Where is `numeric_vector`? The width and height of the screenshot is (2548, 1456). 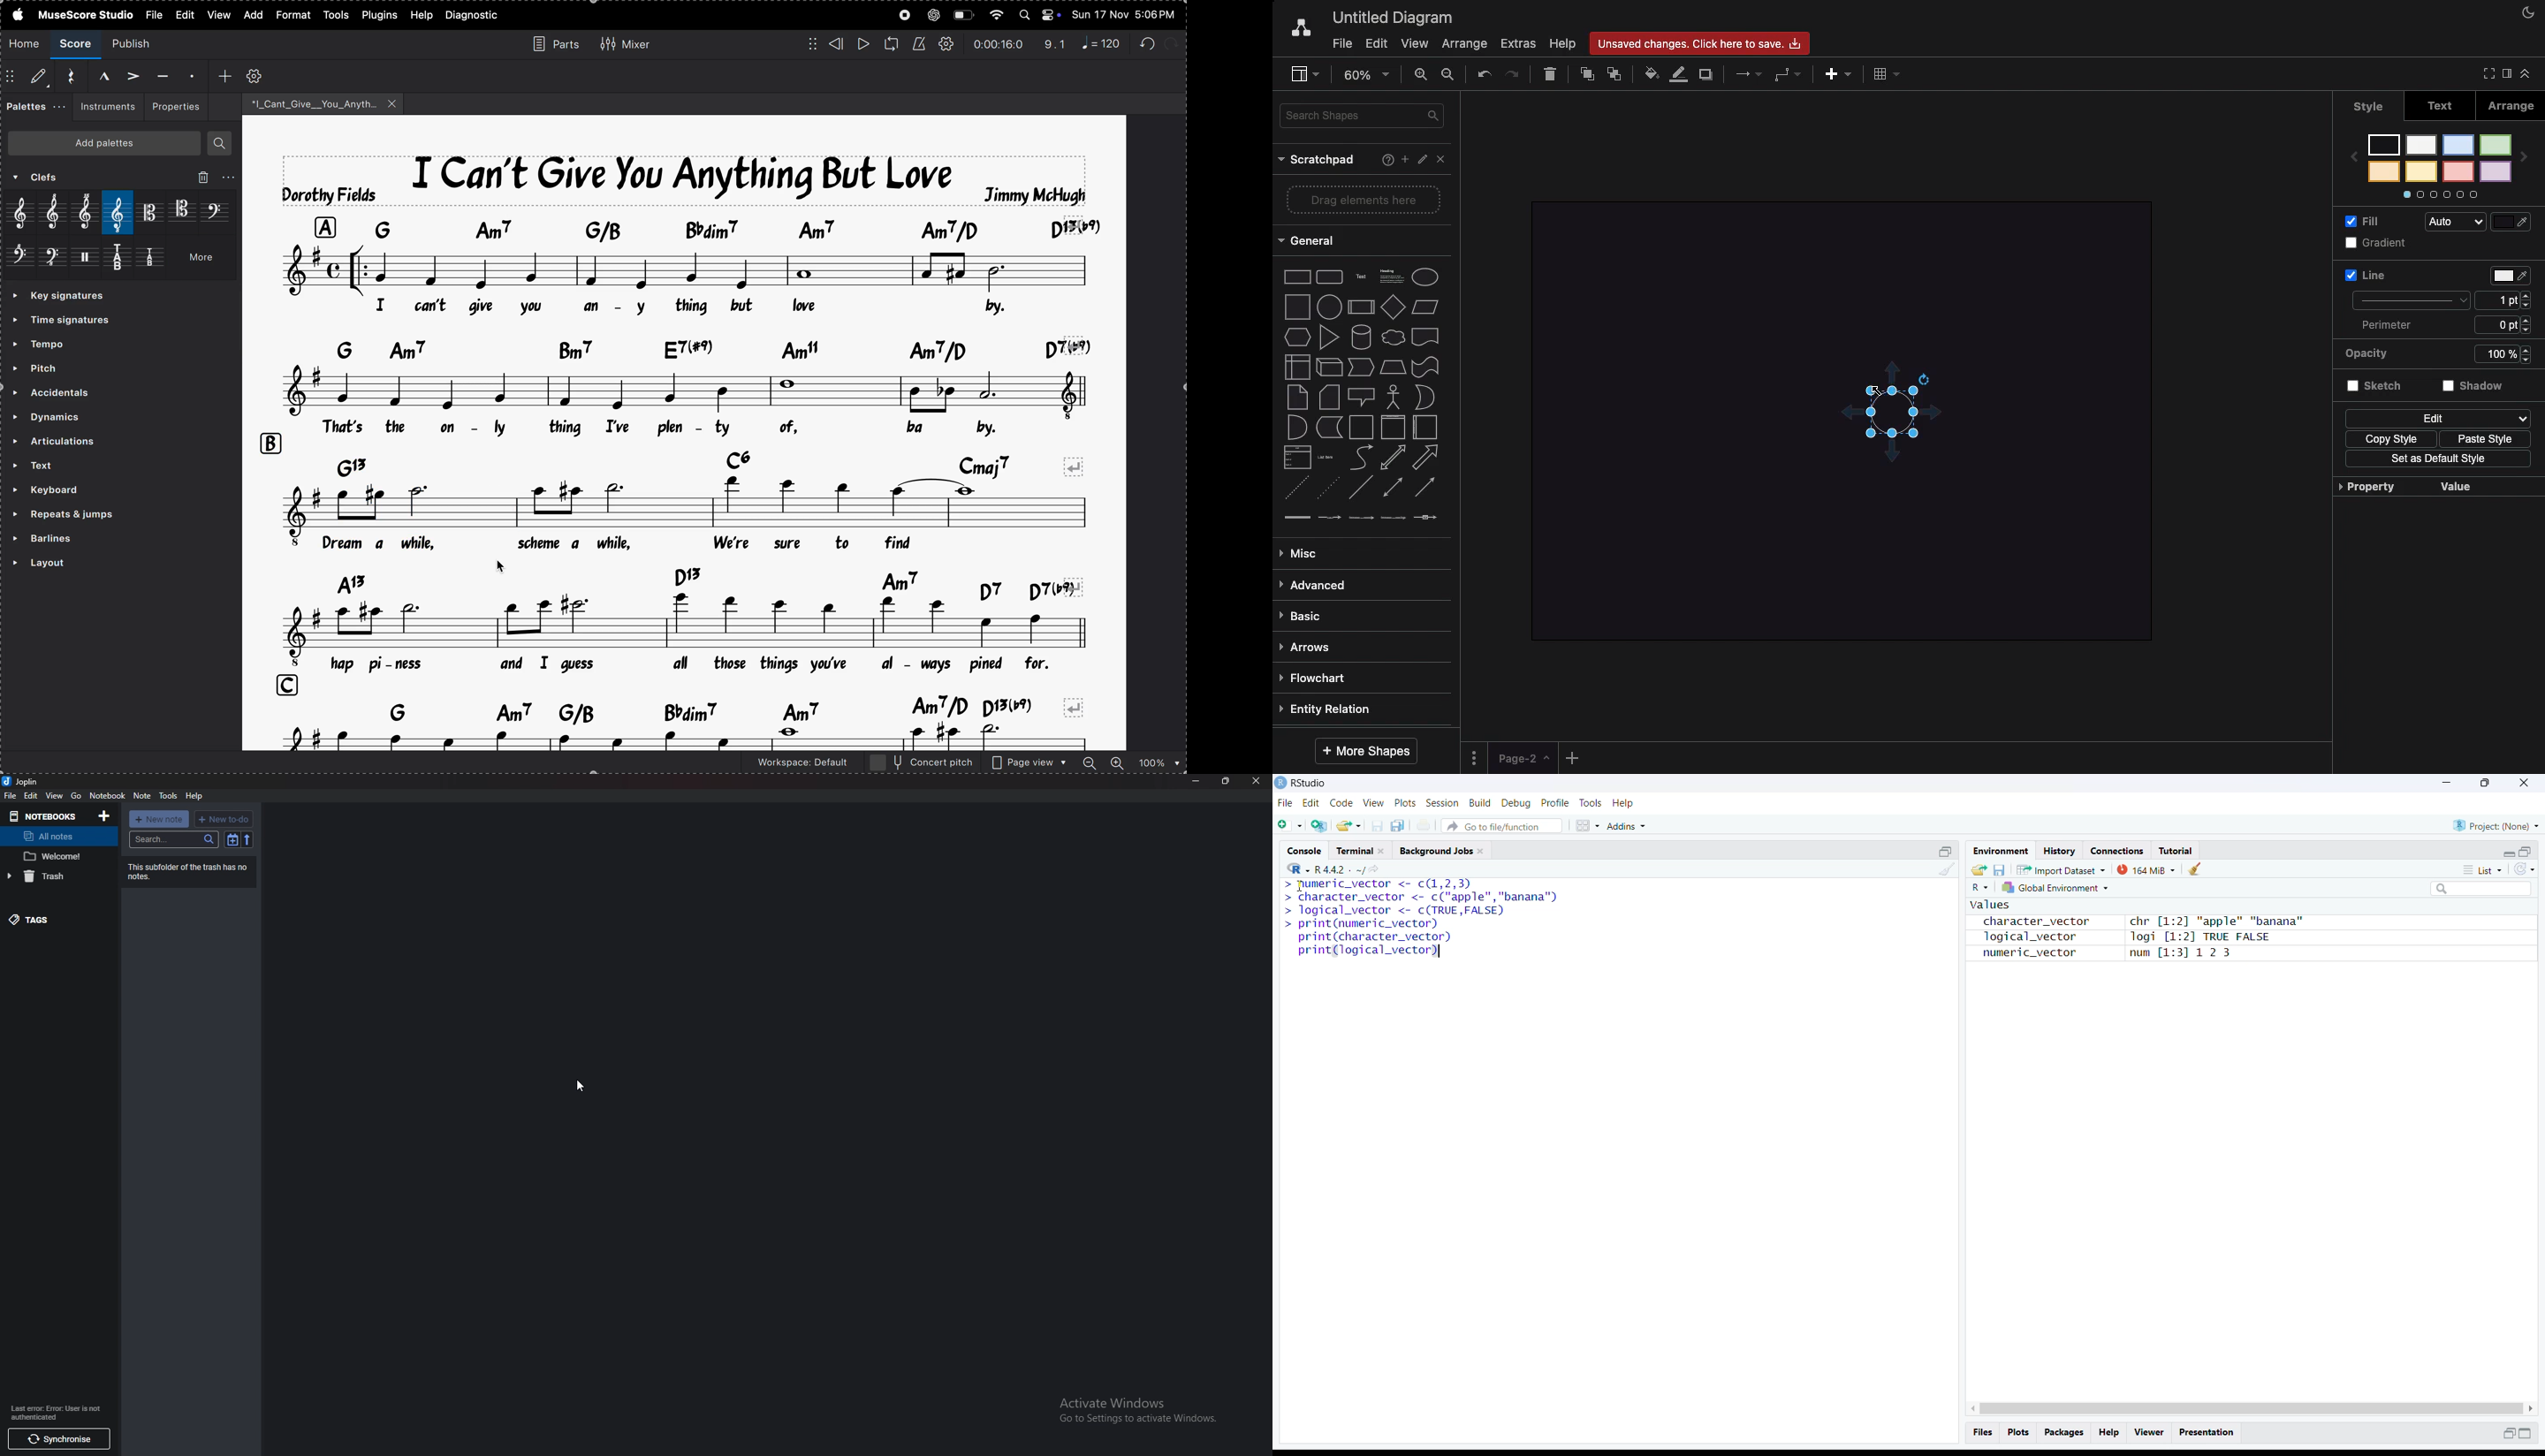
numeric_vector is located at coordinates (2021, 954).